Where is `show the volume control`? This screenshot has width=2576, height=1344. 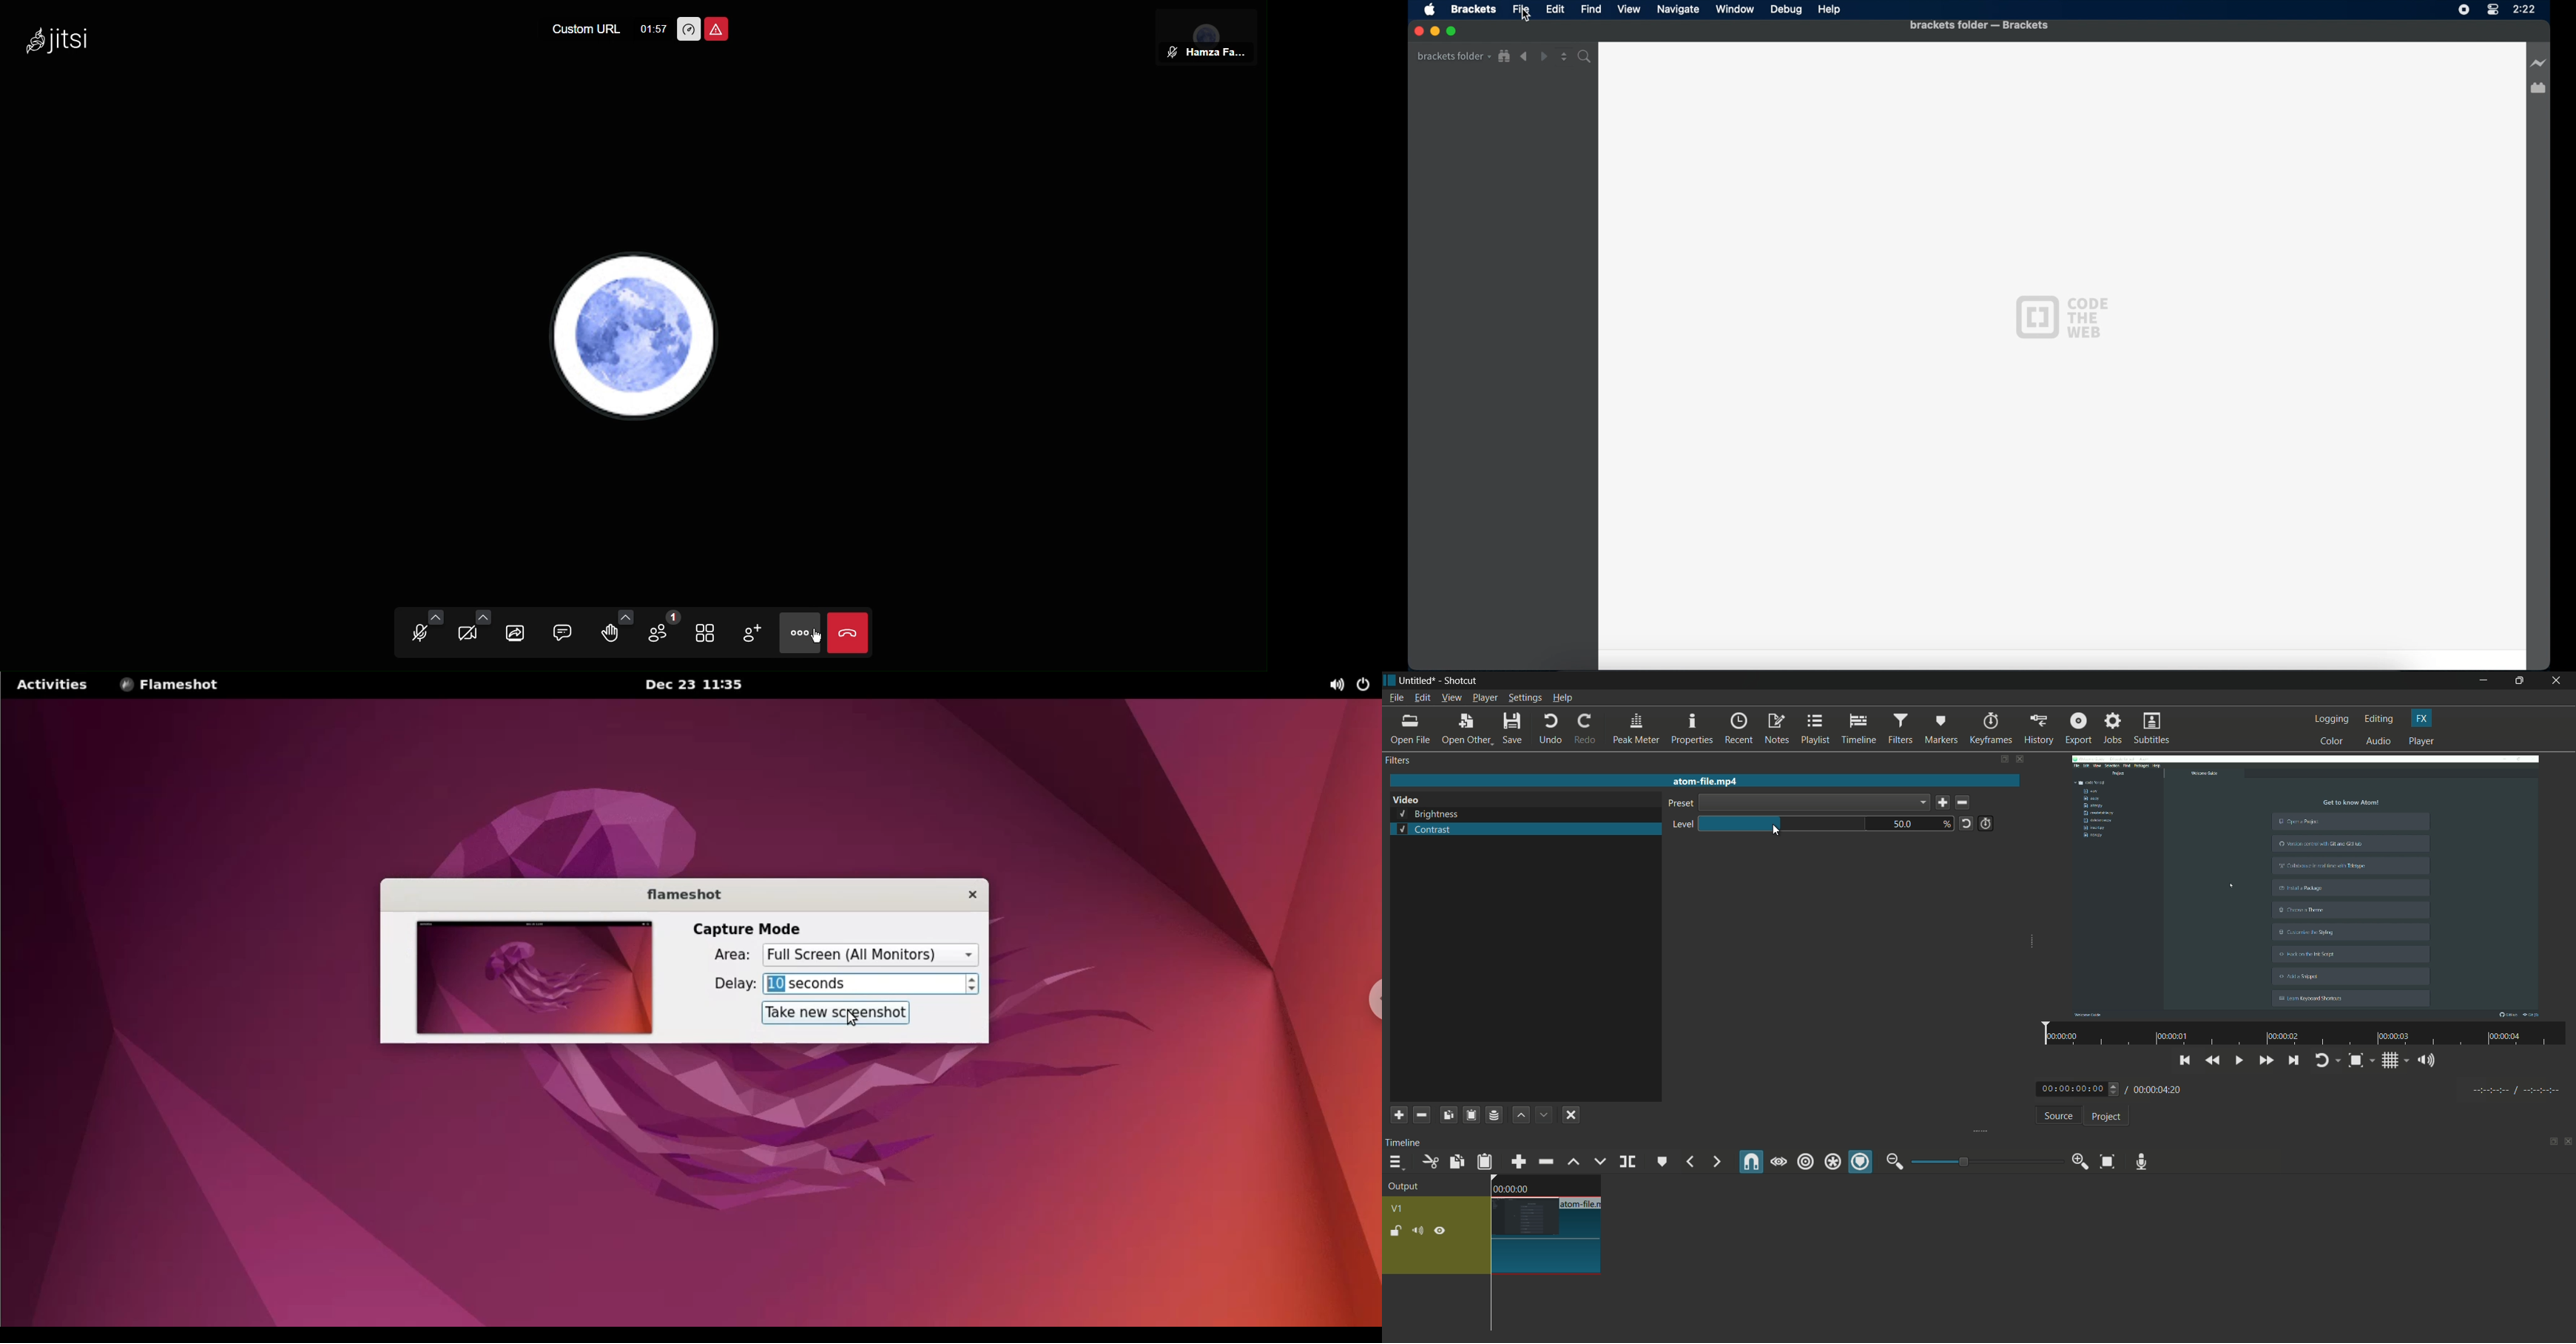 show the volume control is located at coordinates (2430, 1061).